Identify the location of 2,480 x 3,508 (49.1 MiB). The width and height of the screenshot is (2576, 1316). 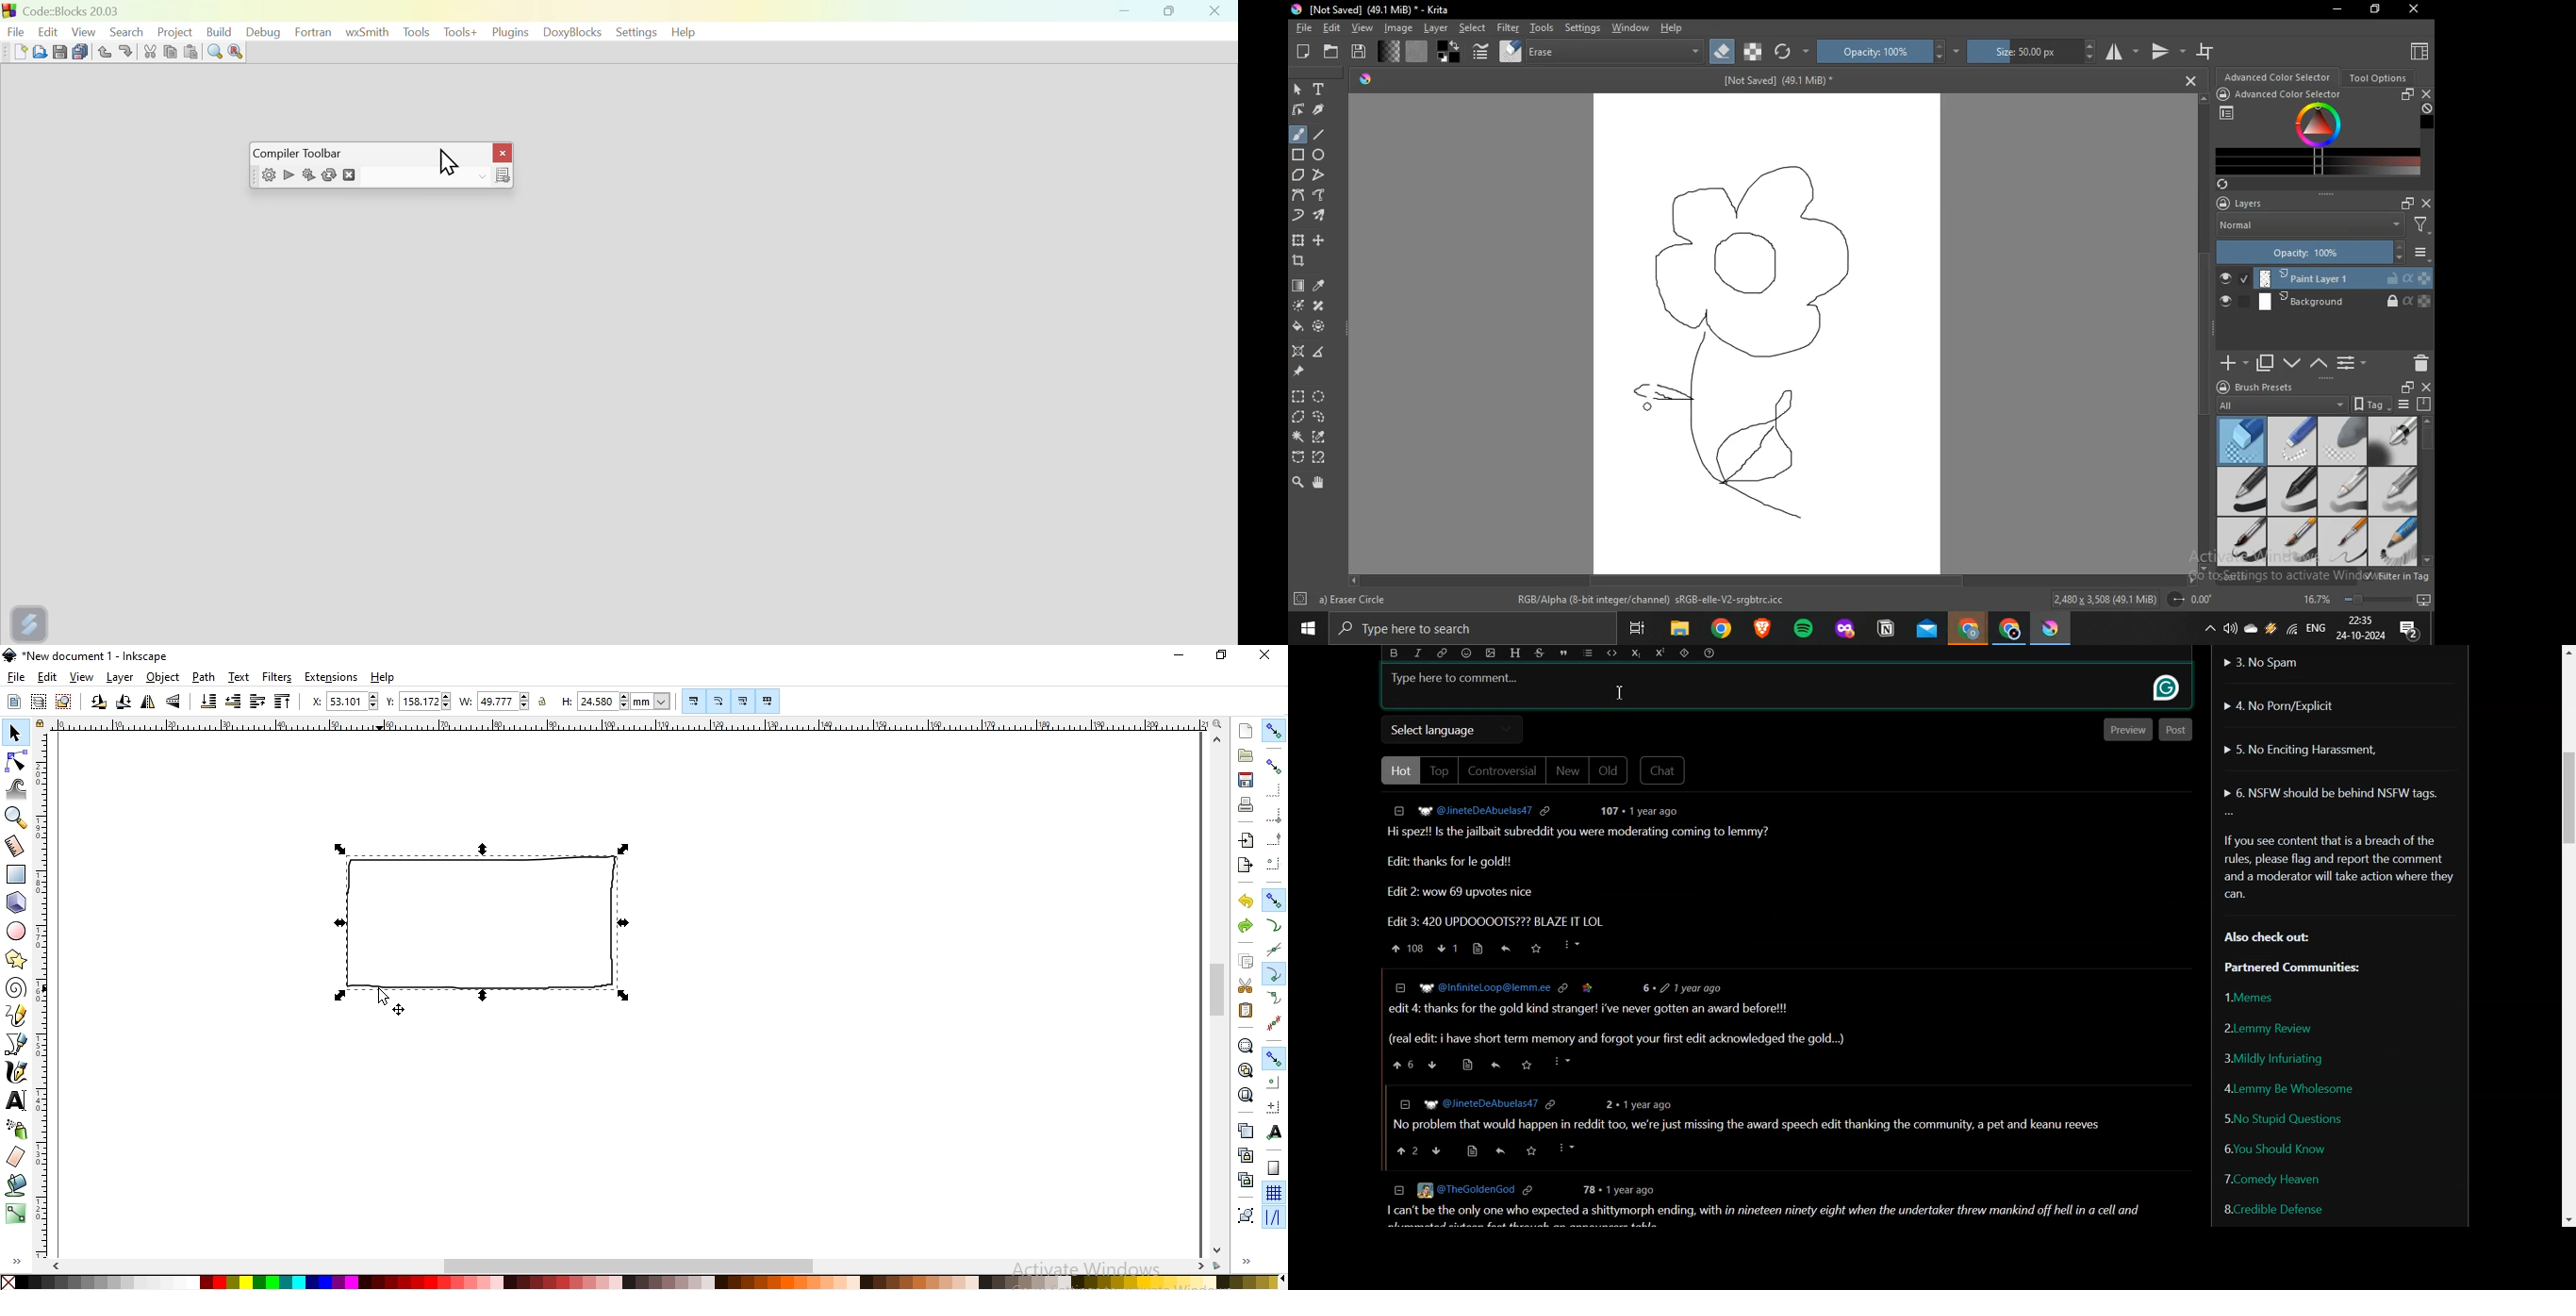
(2104, 598).